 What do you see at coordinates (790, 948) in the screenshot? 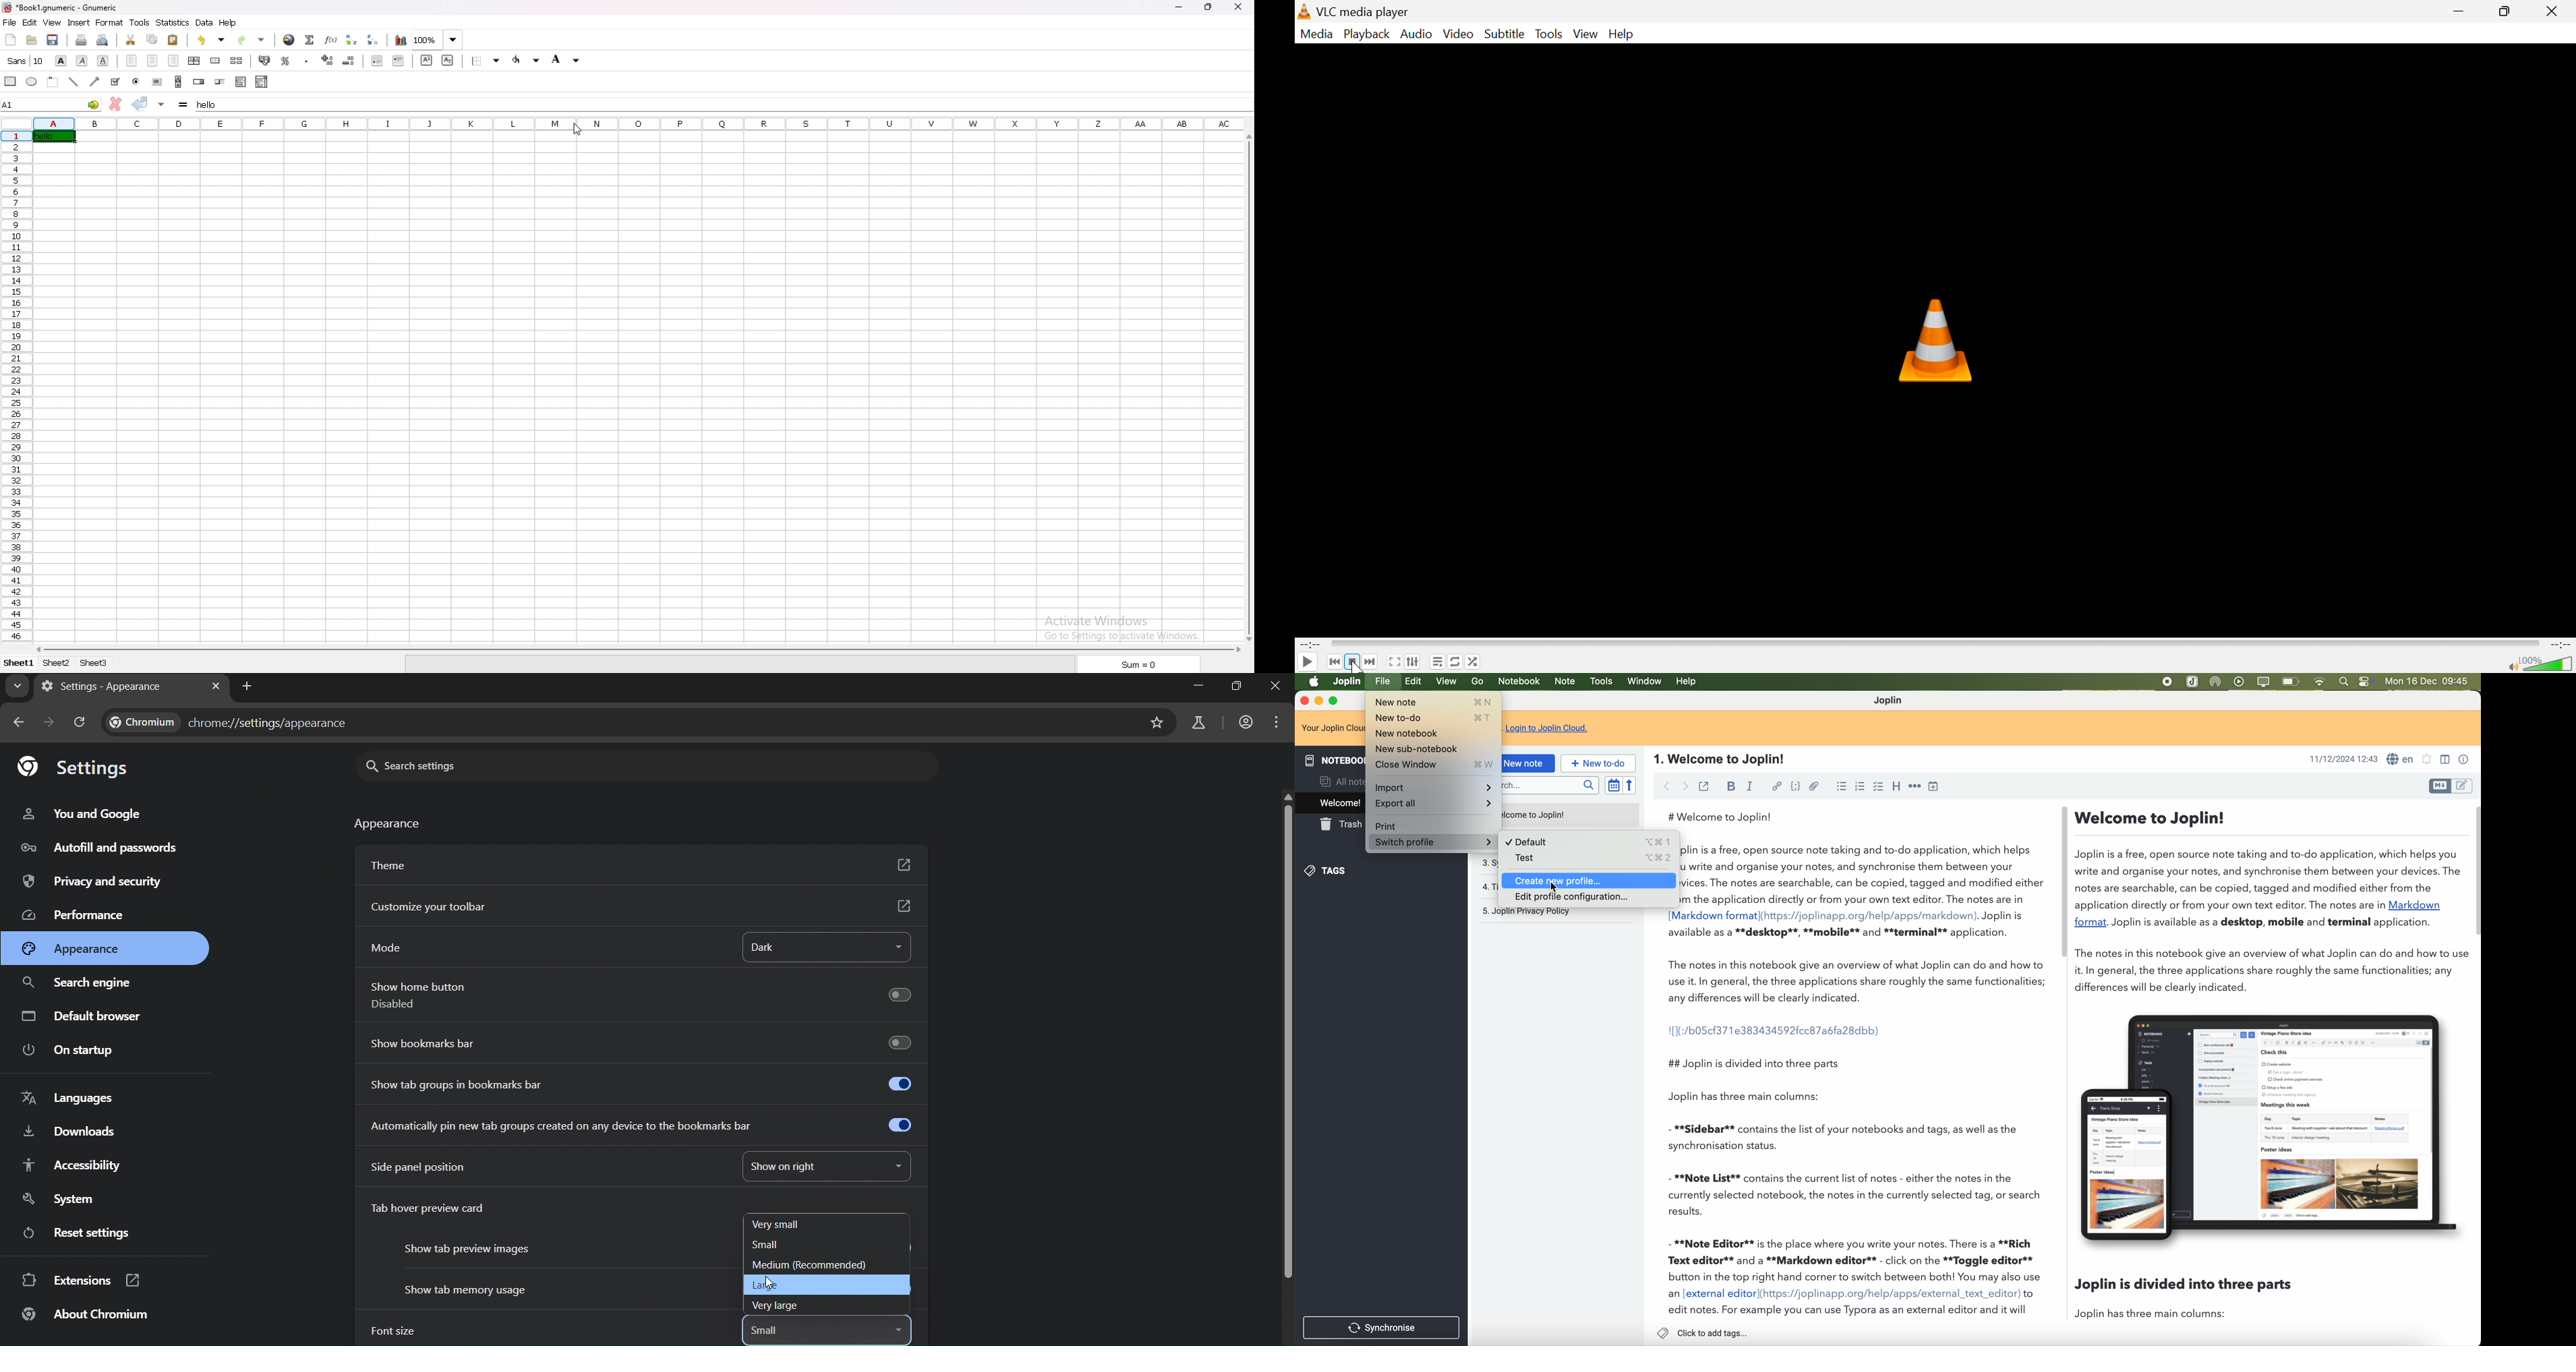
I see `dark` at bounding box center [790, 948].